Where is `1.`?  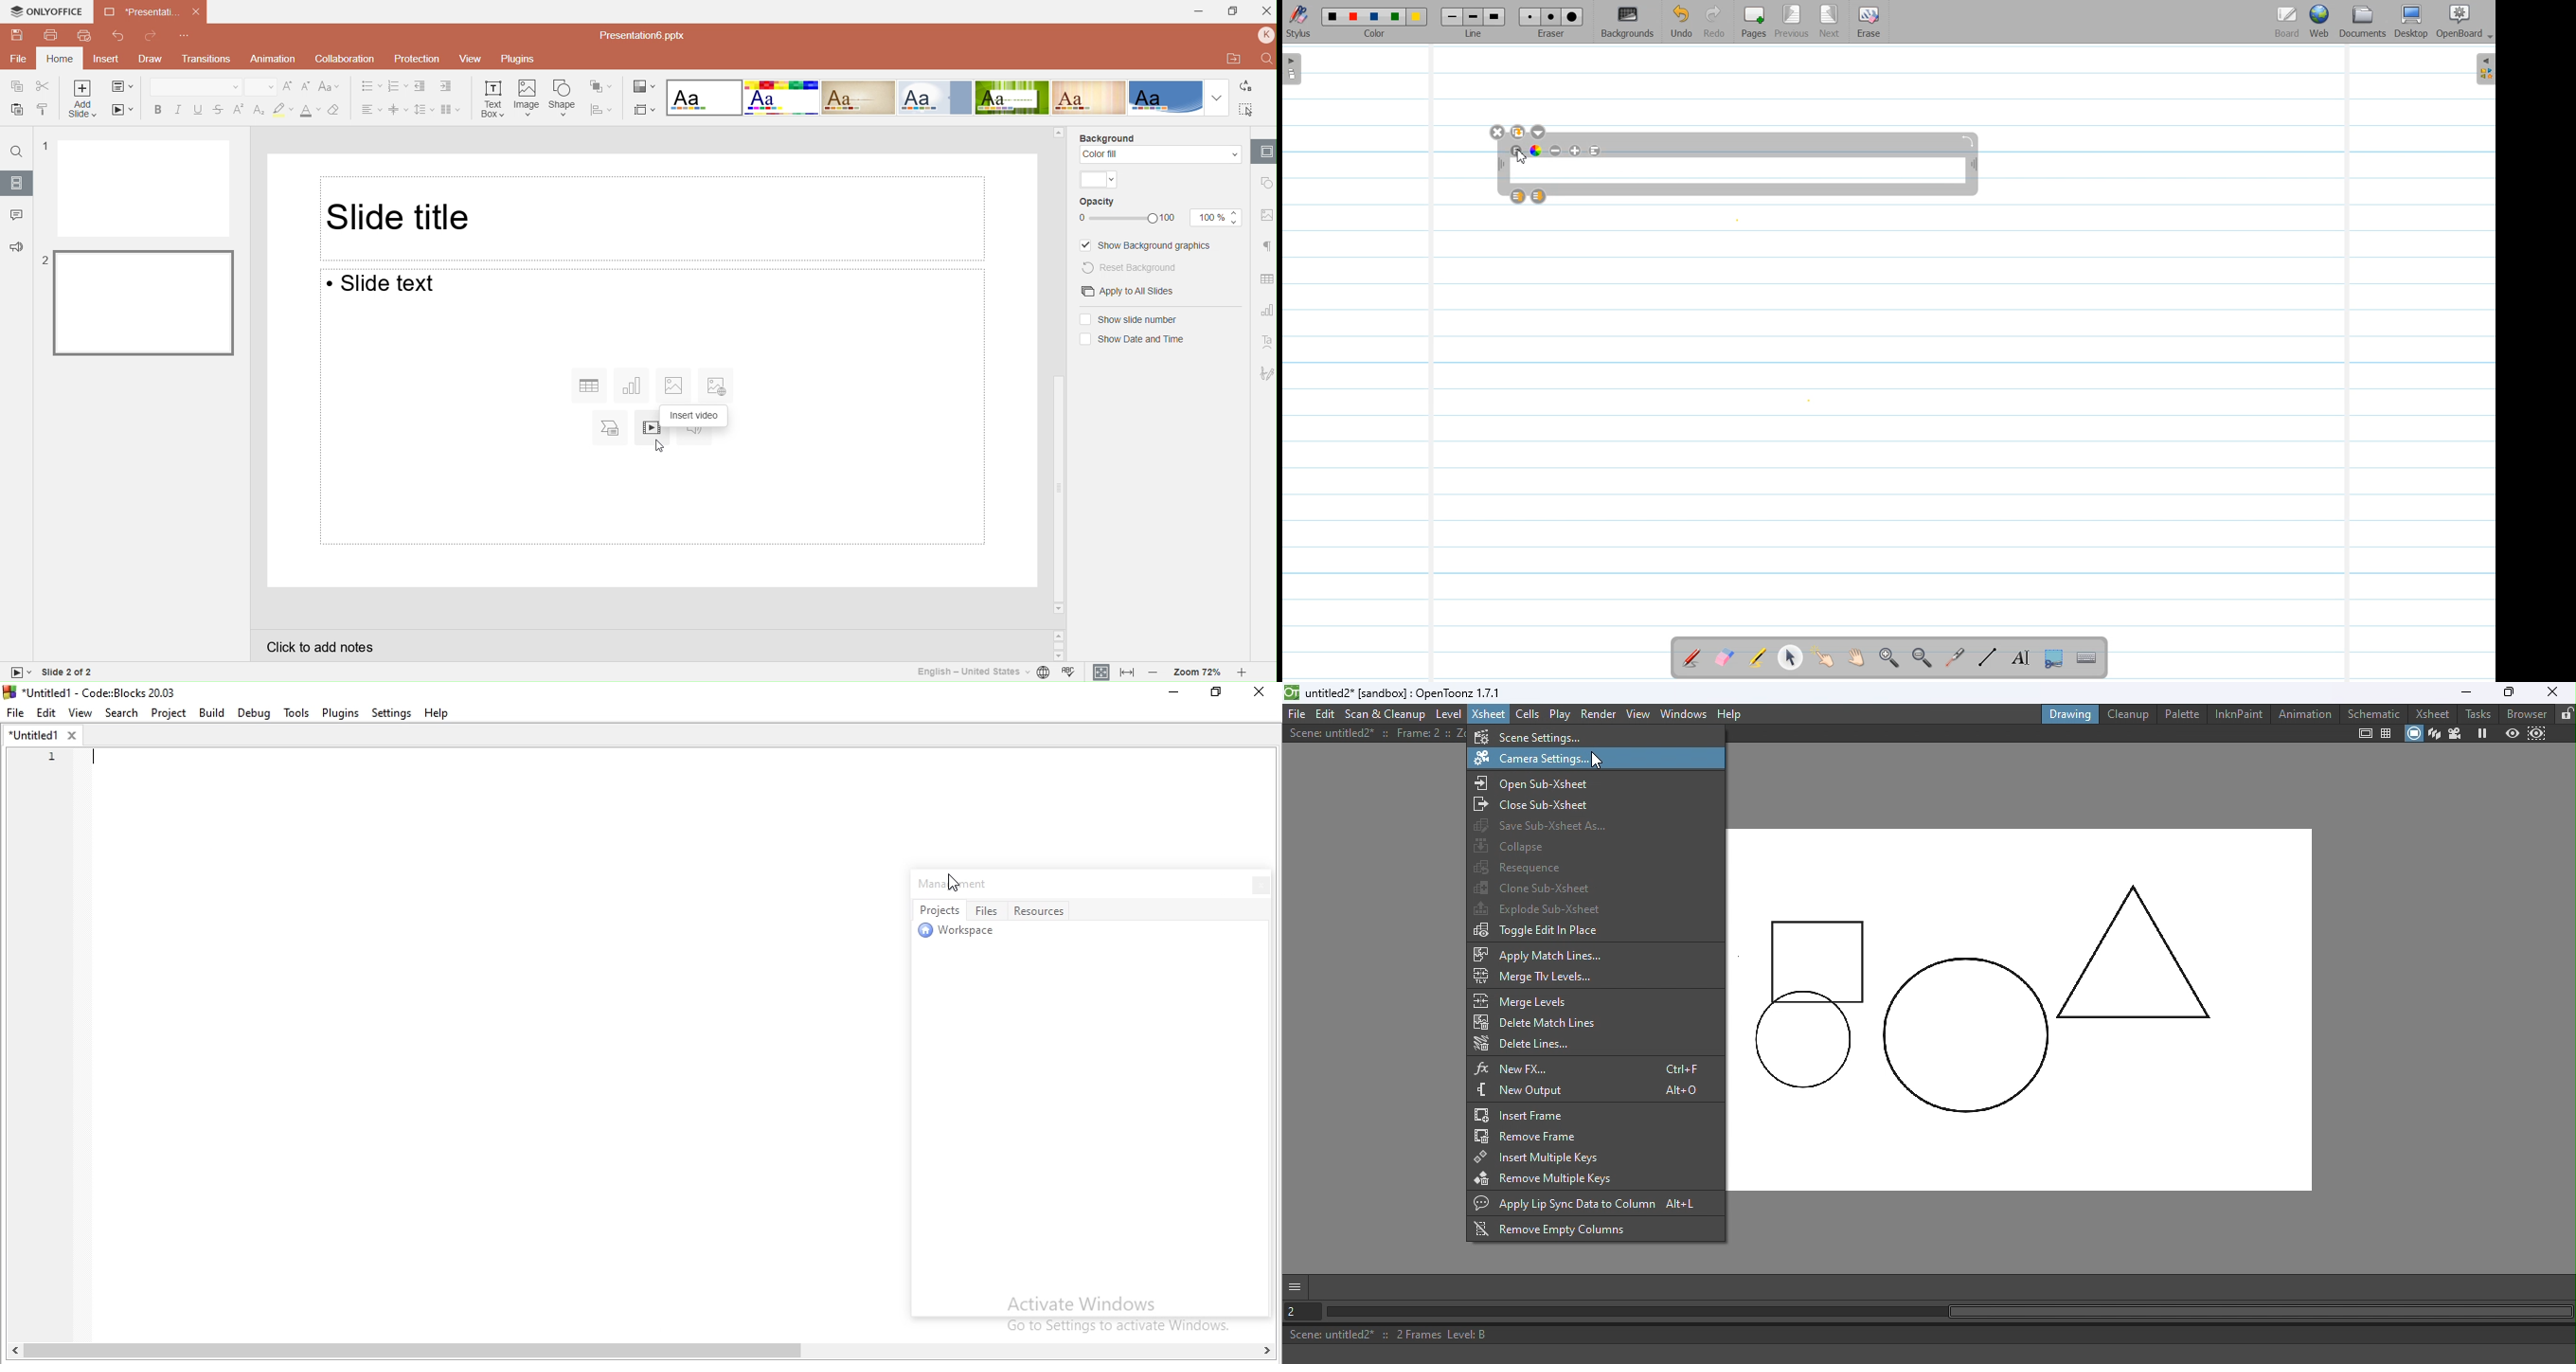
1. is located at coordinates (46, 756).